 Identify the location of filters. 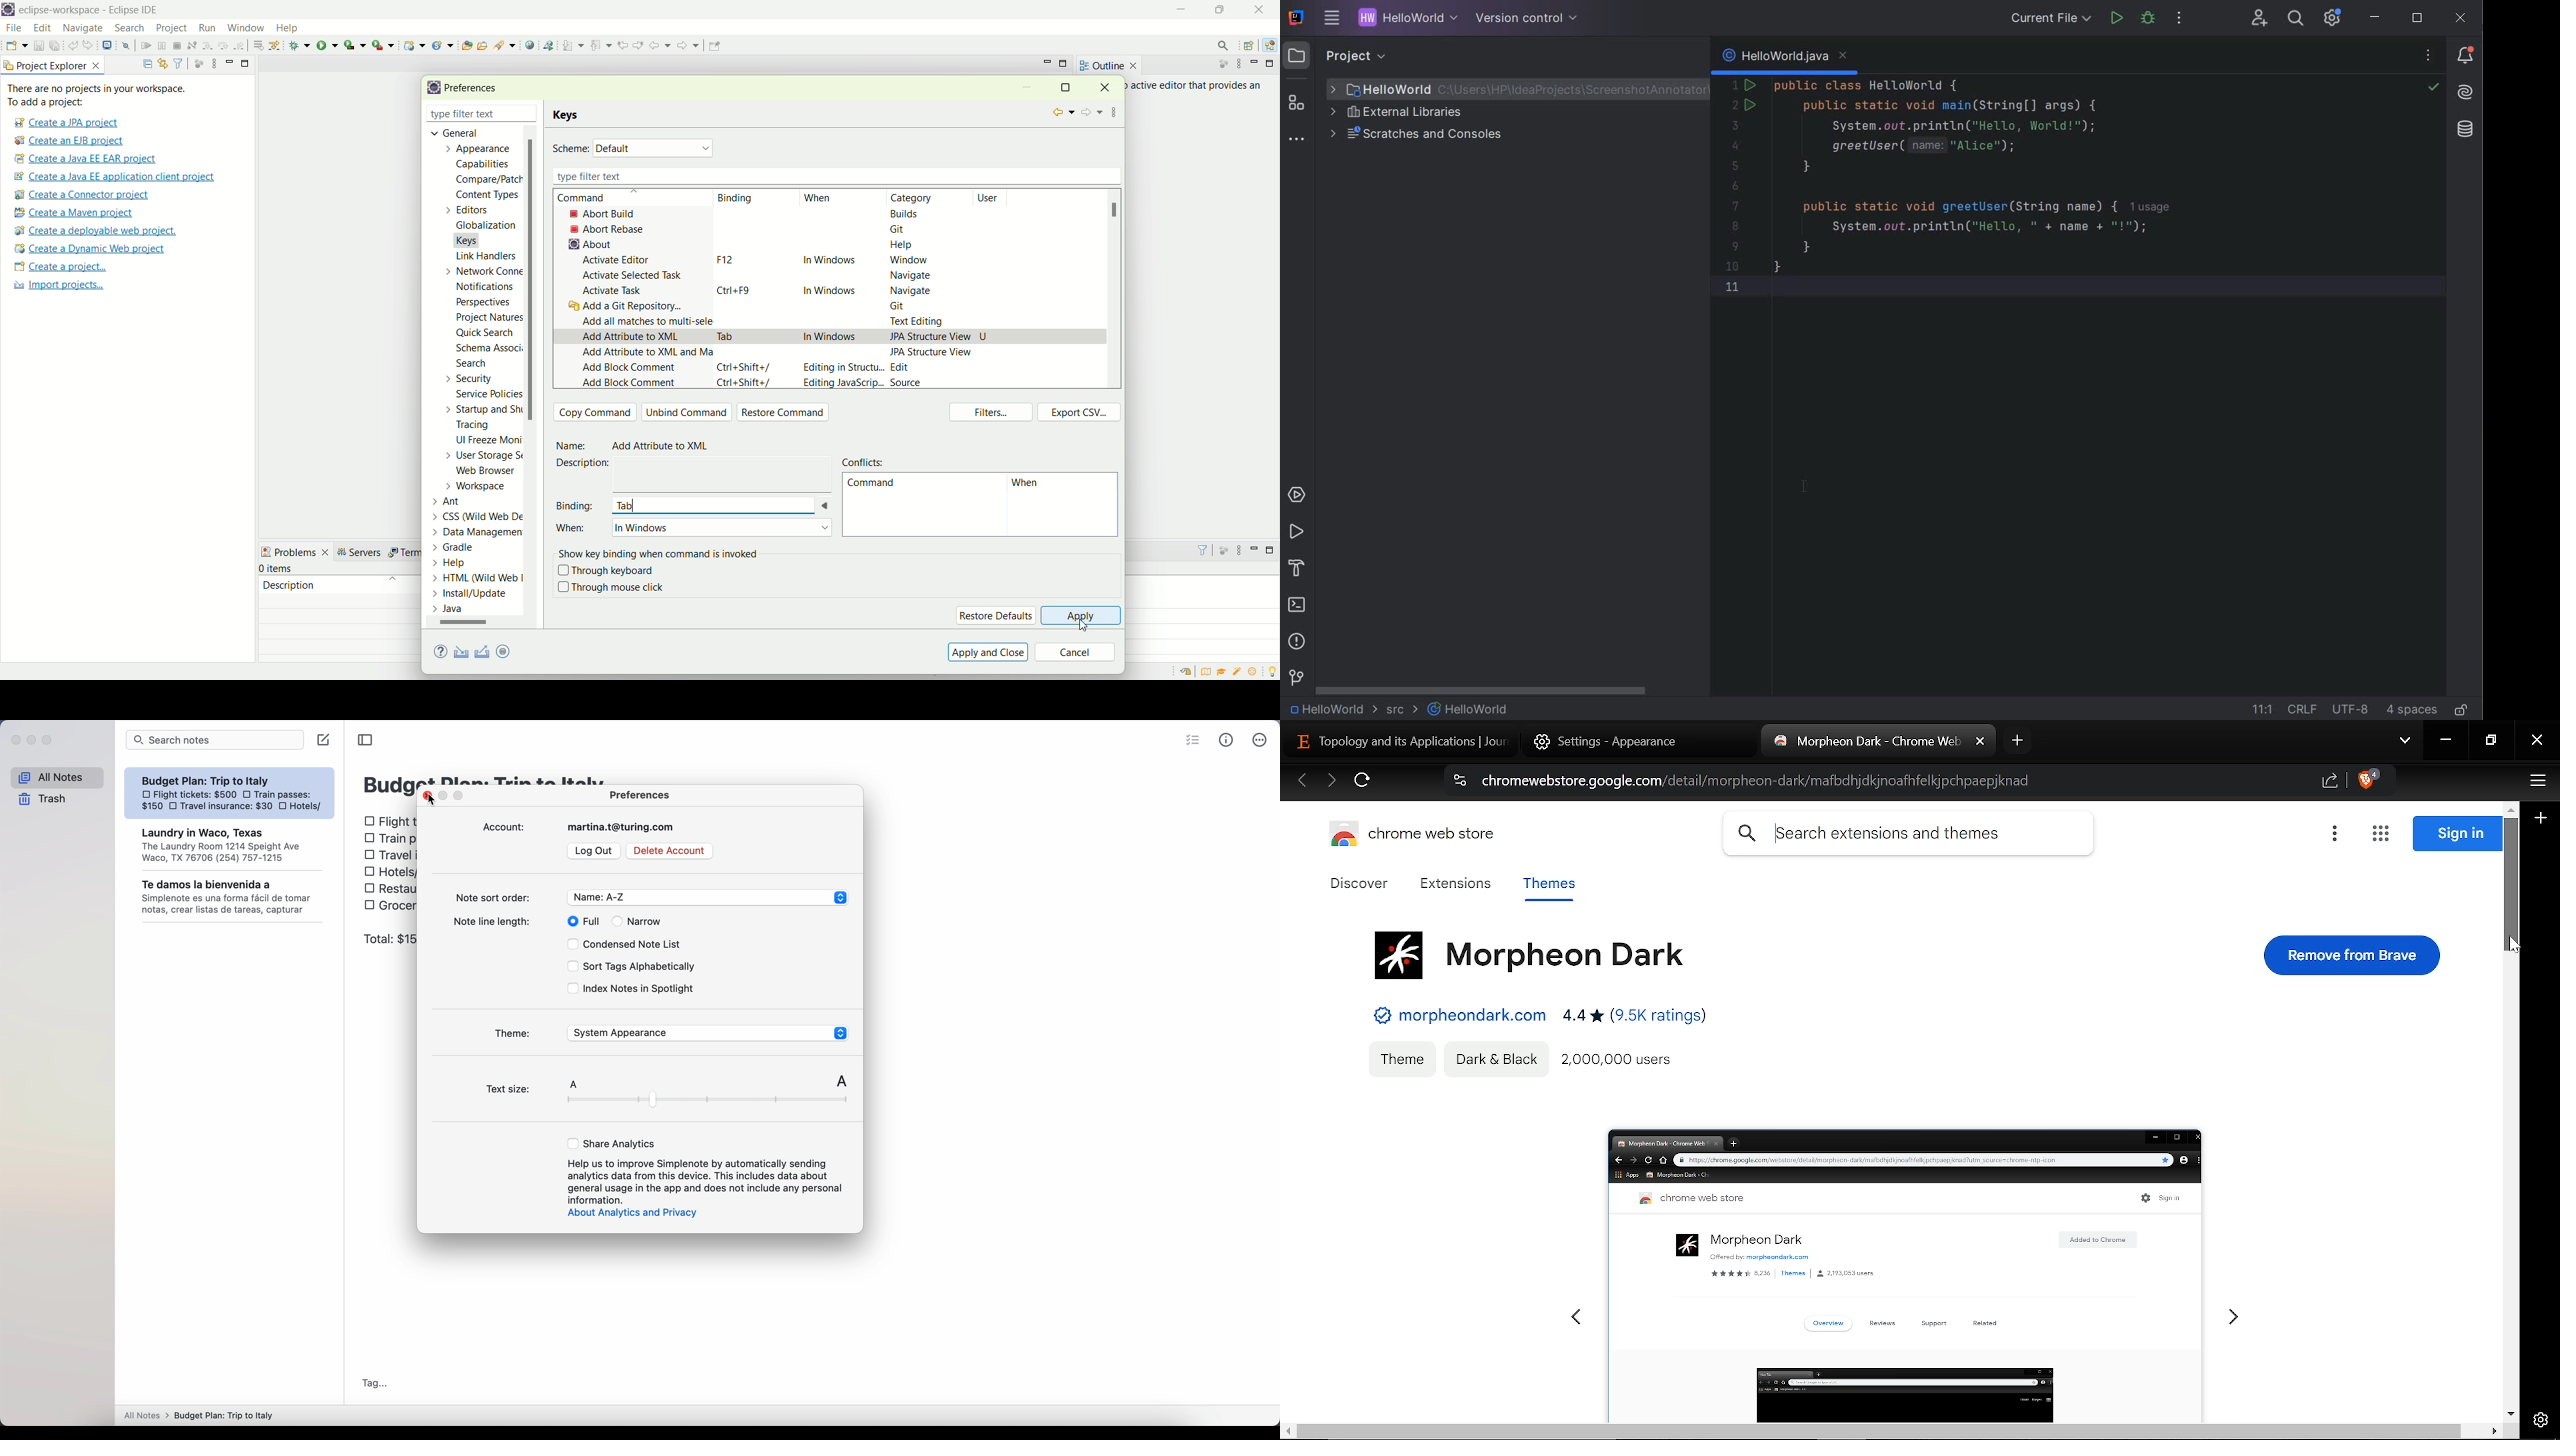
(994, 413).